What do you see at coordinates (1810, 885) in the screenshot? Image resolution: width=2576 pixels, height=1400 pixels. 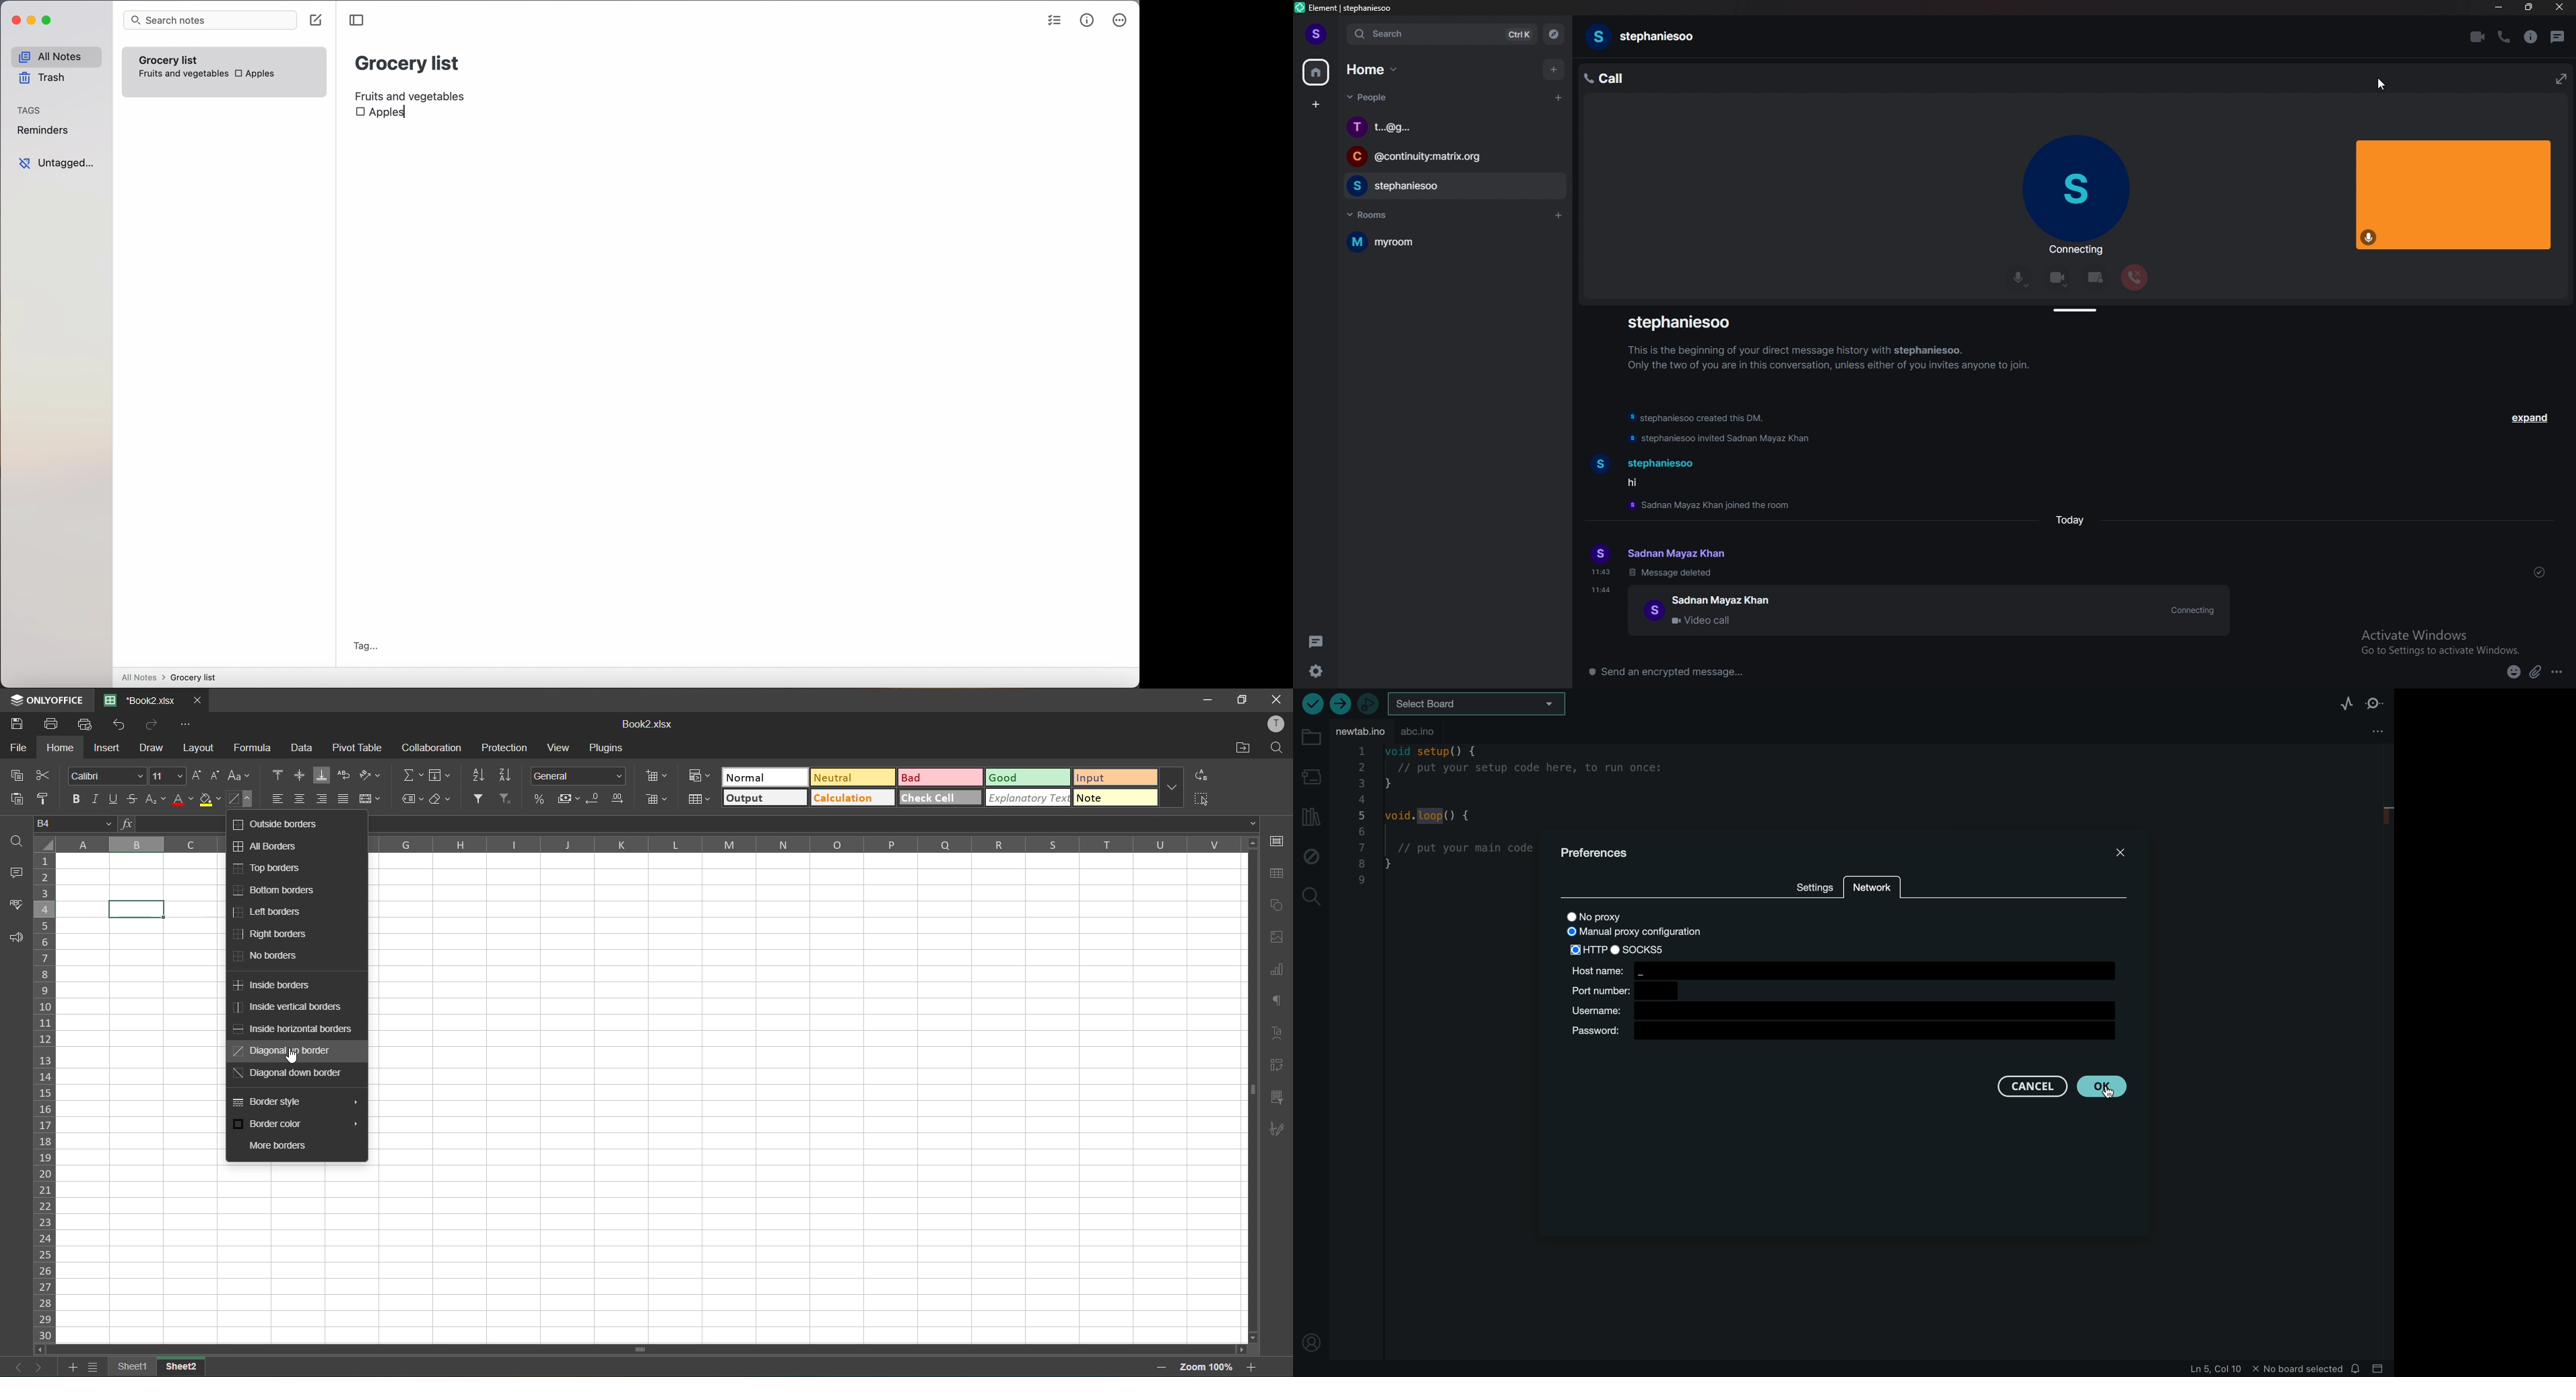 I see `sttings` at bounding box center [1810, 885].